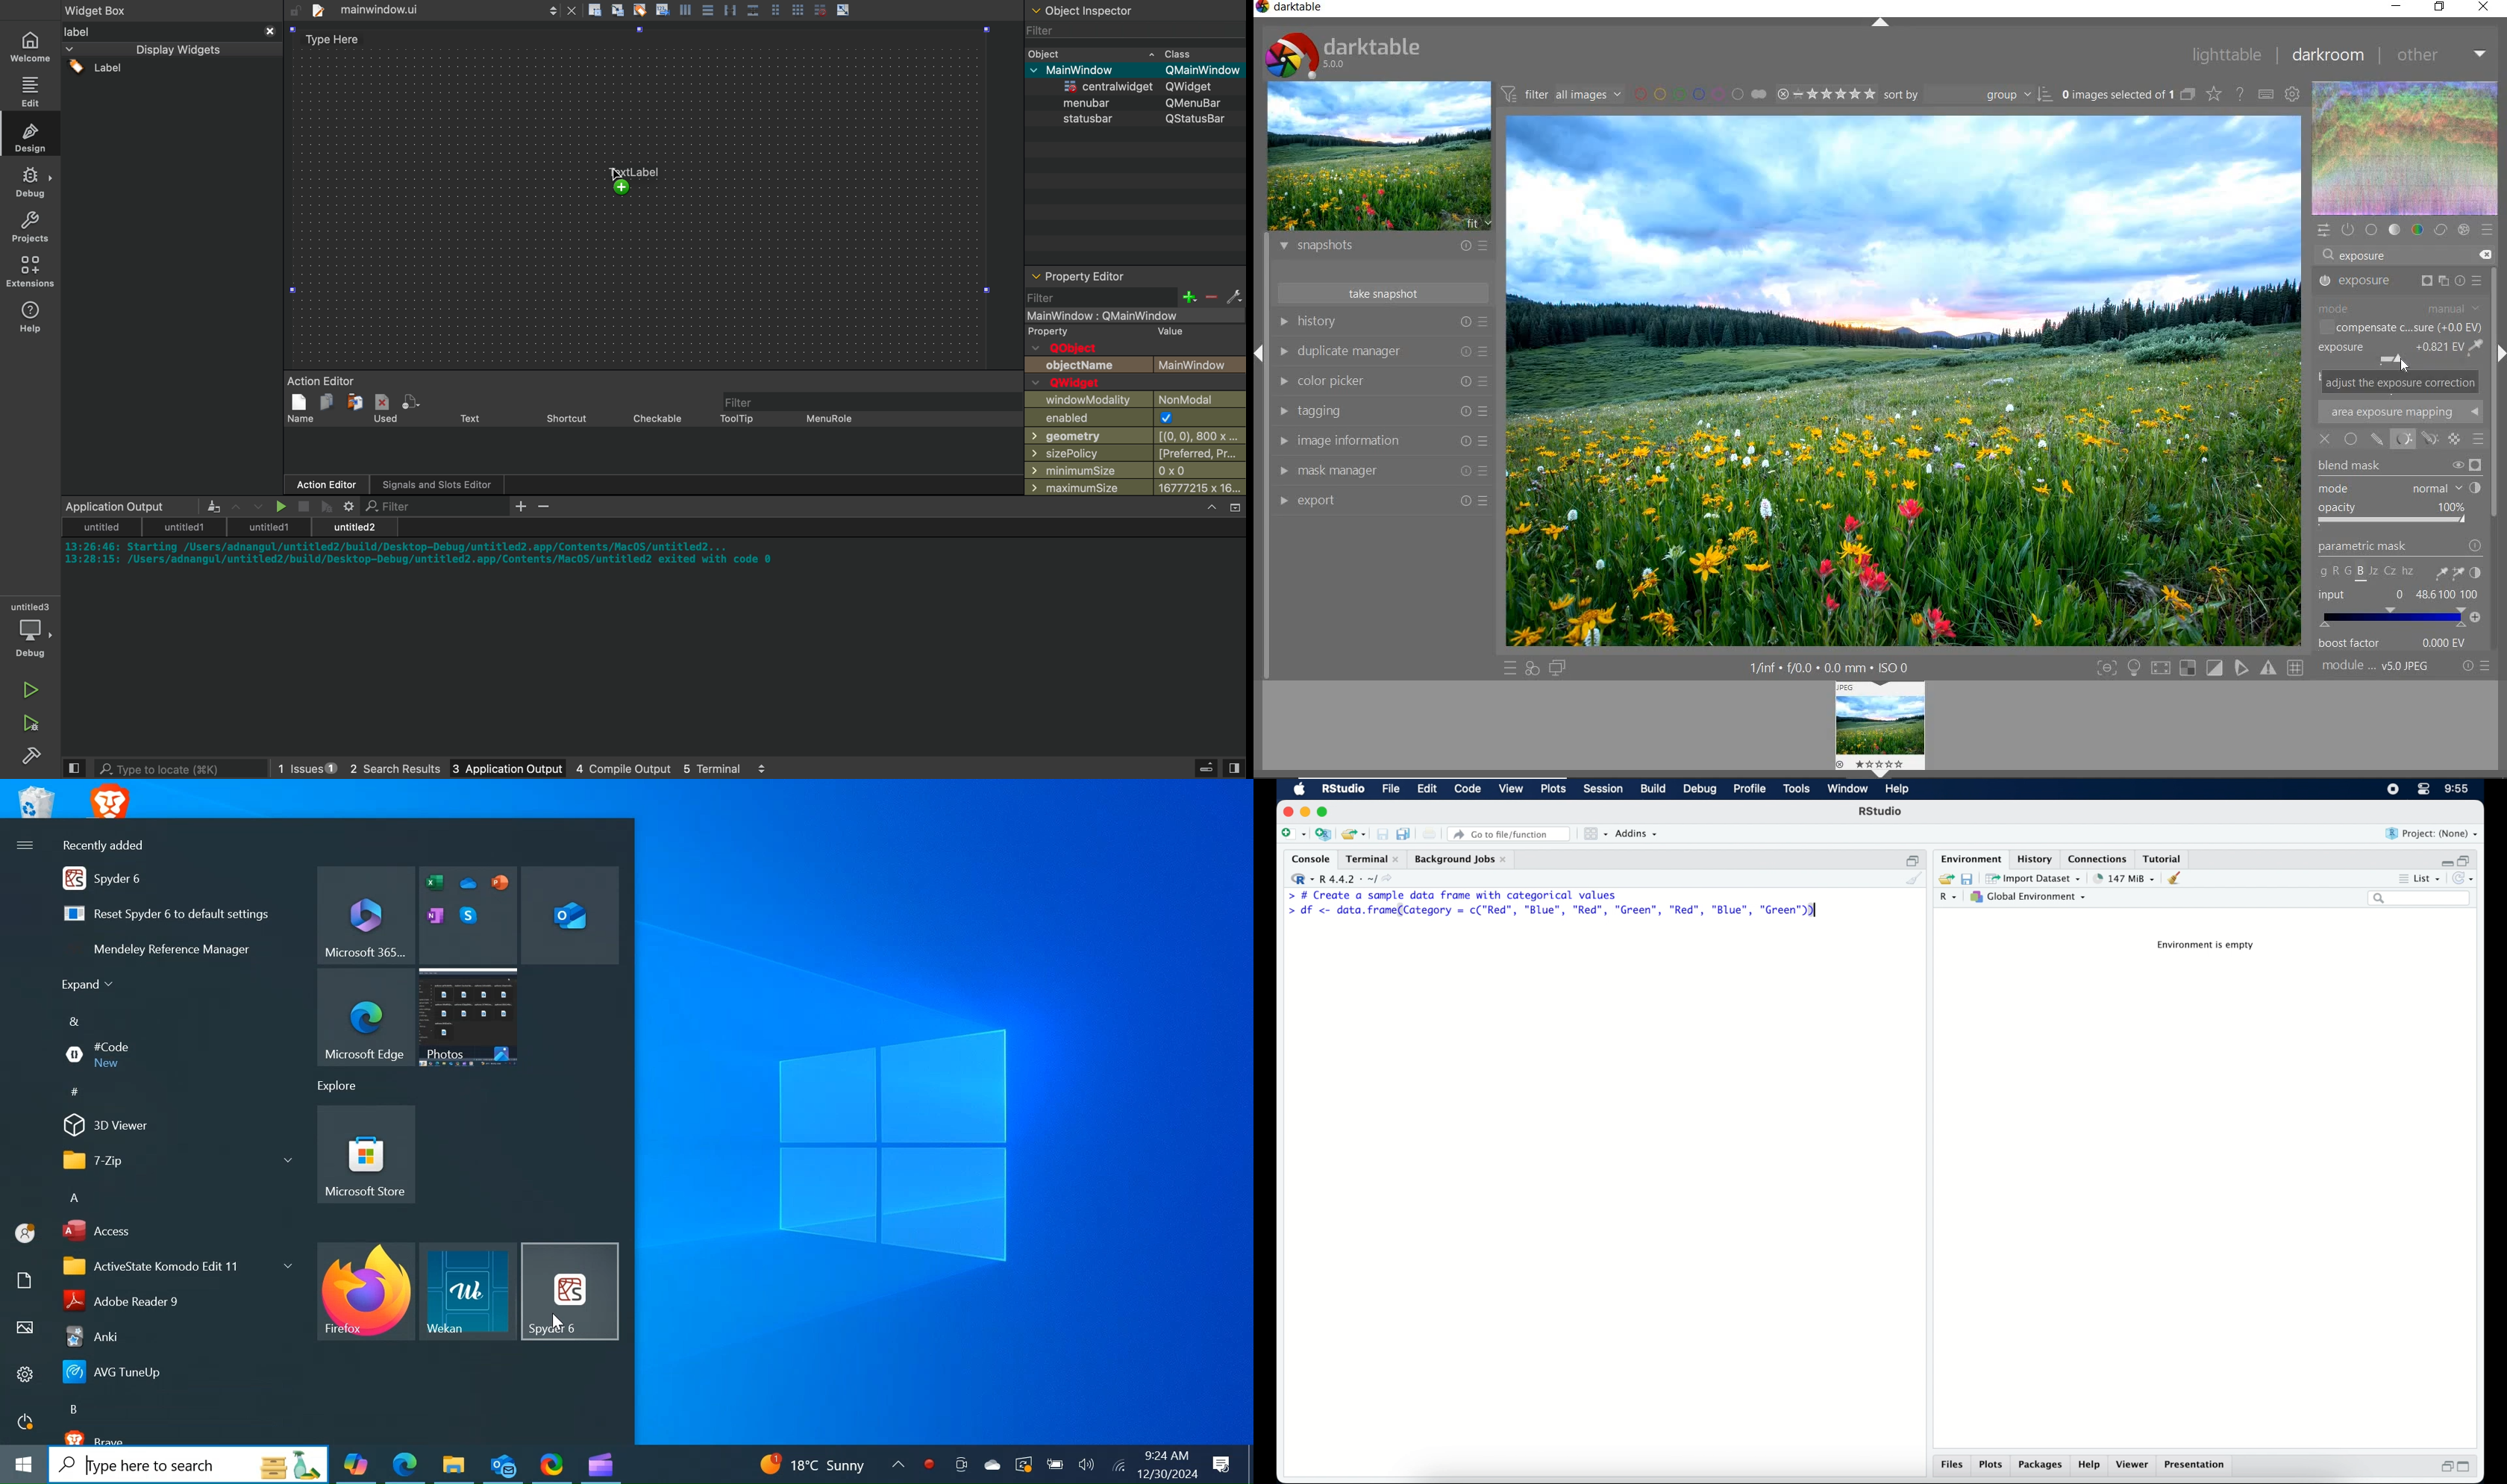 This screenshot has height=1484, width=2520. I want to click on workspace panes, so click(1595, 834).